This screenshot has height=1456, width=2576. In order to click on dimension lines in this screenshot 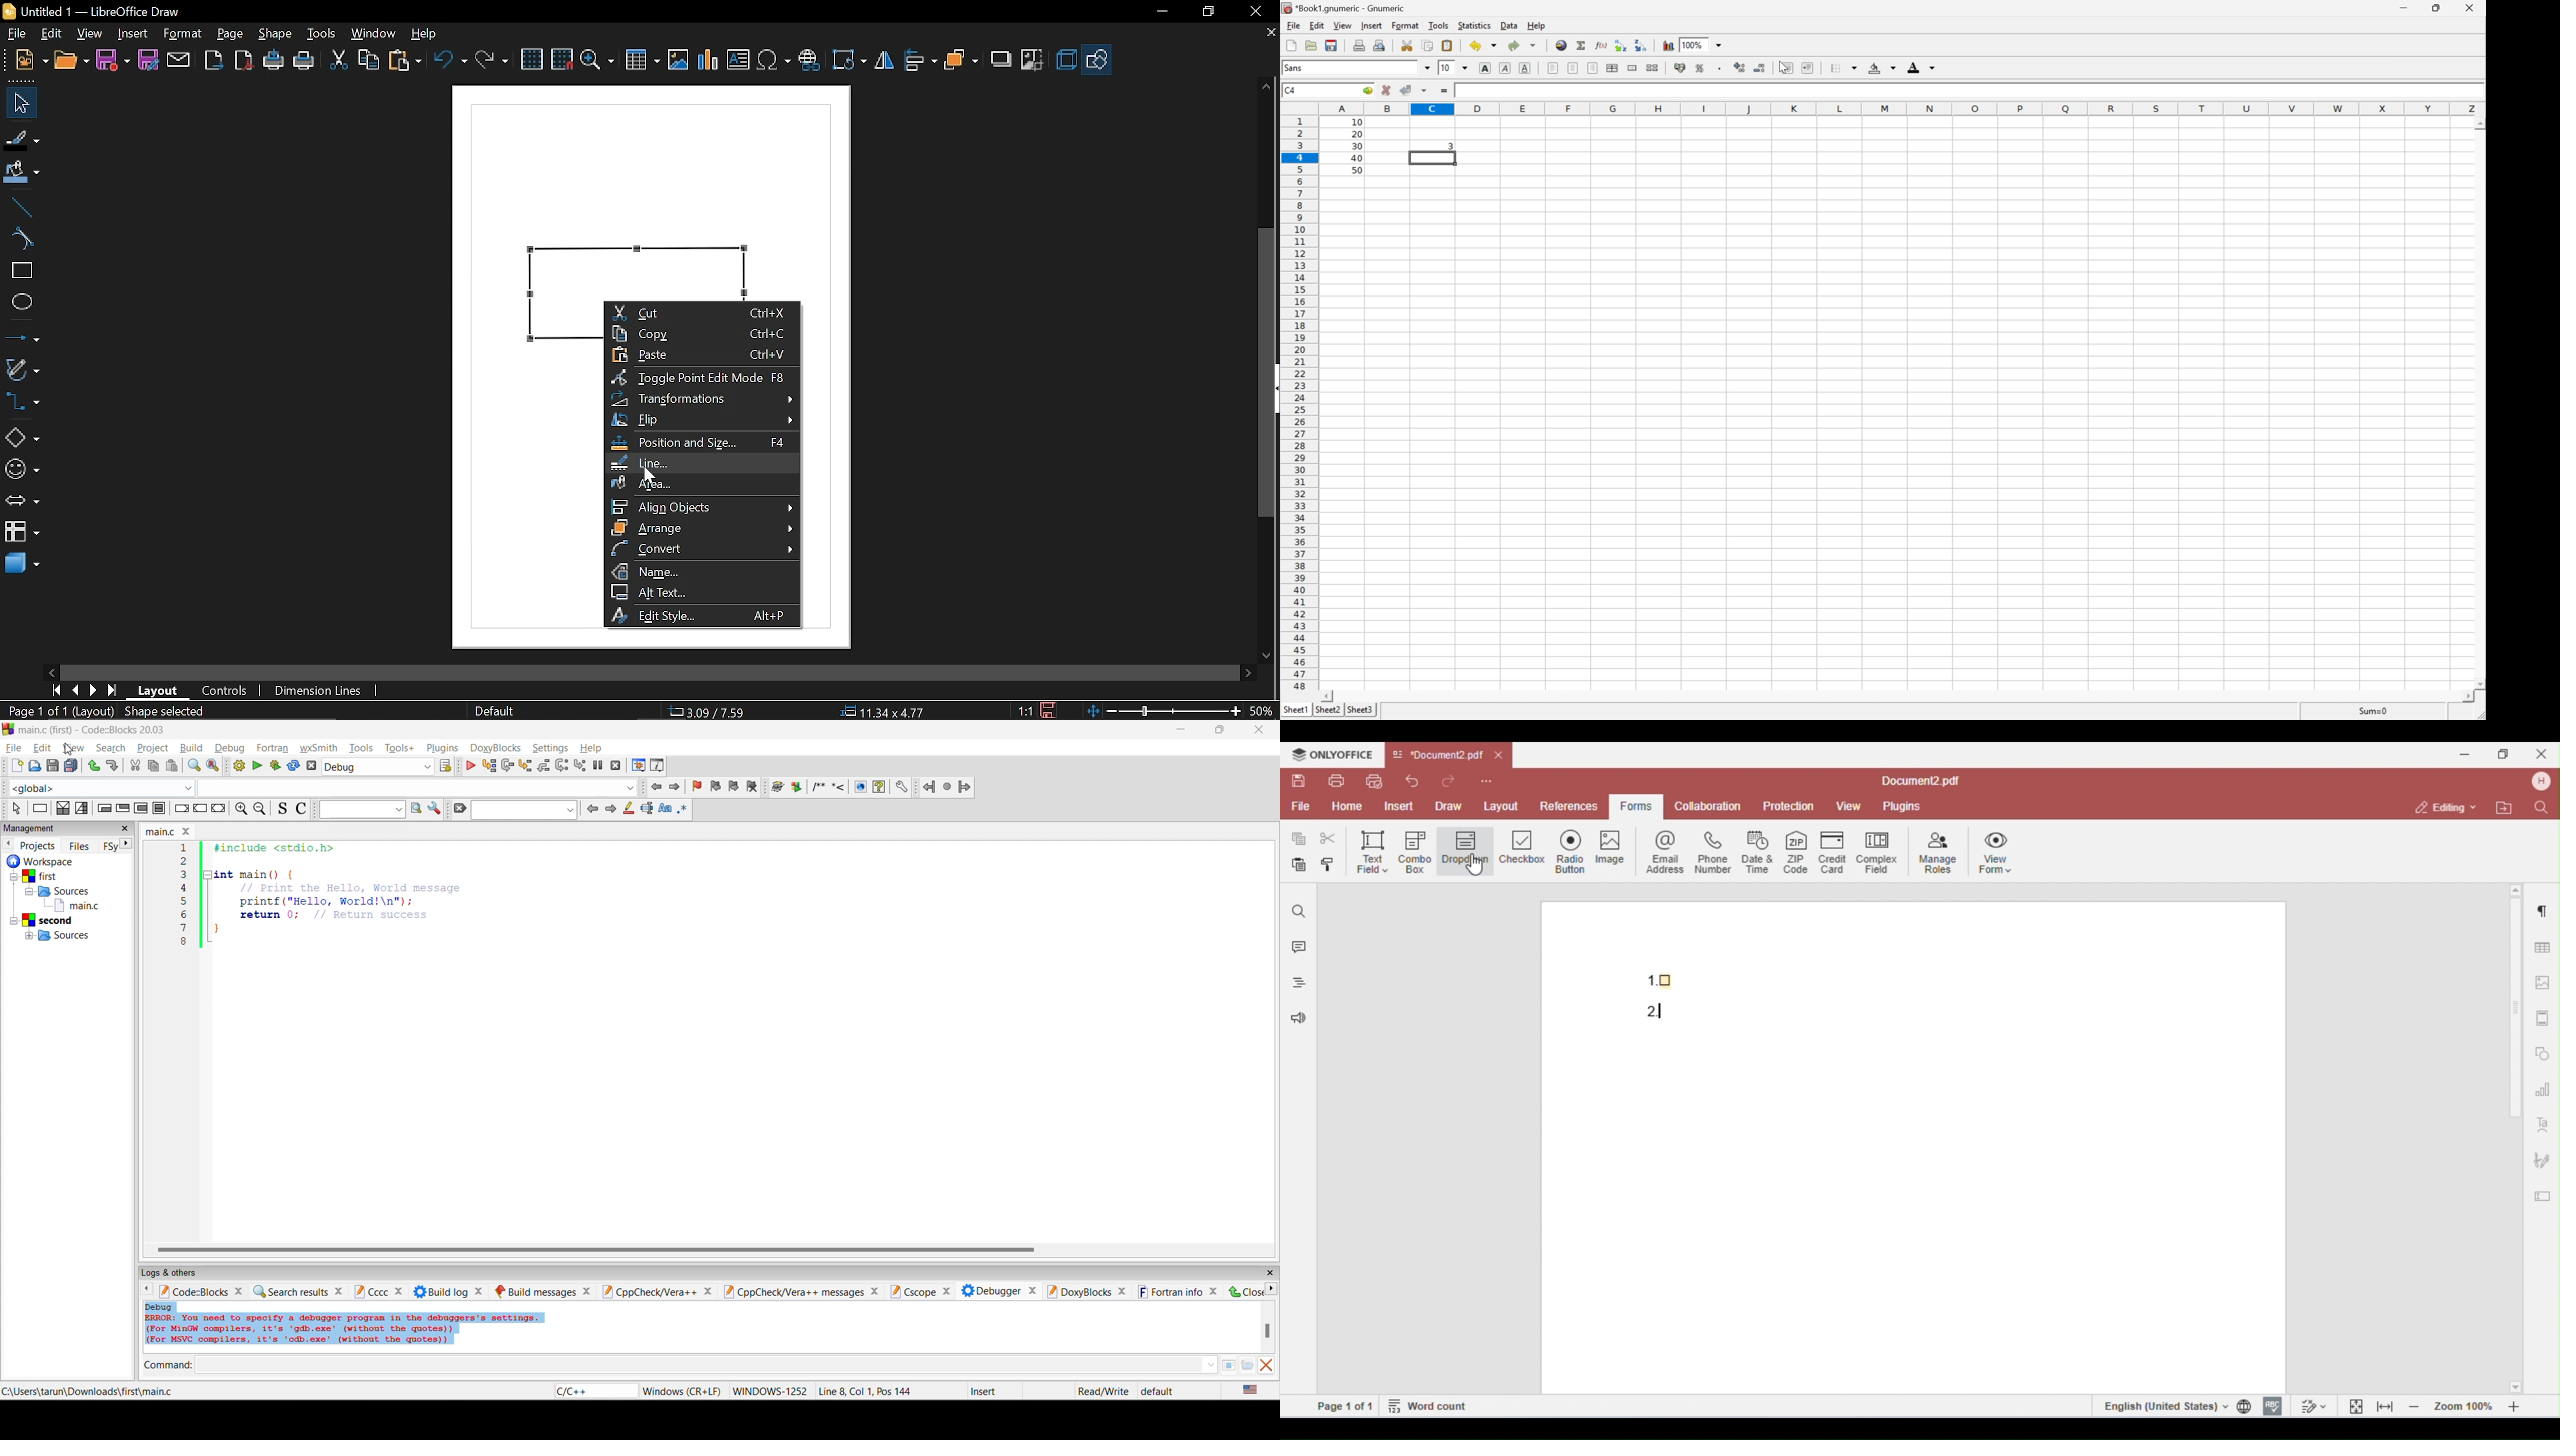, I will do `click(320, 691)`.